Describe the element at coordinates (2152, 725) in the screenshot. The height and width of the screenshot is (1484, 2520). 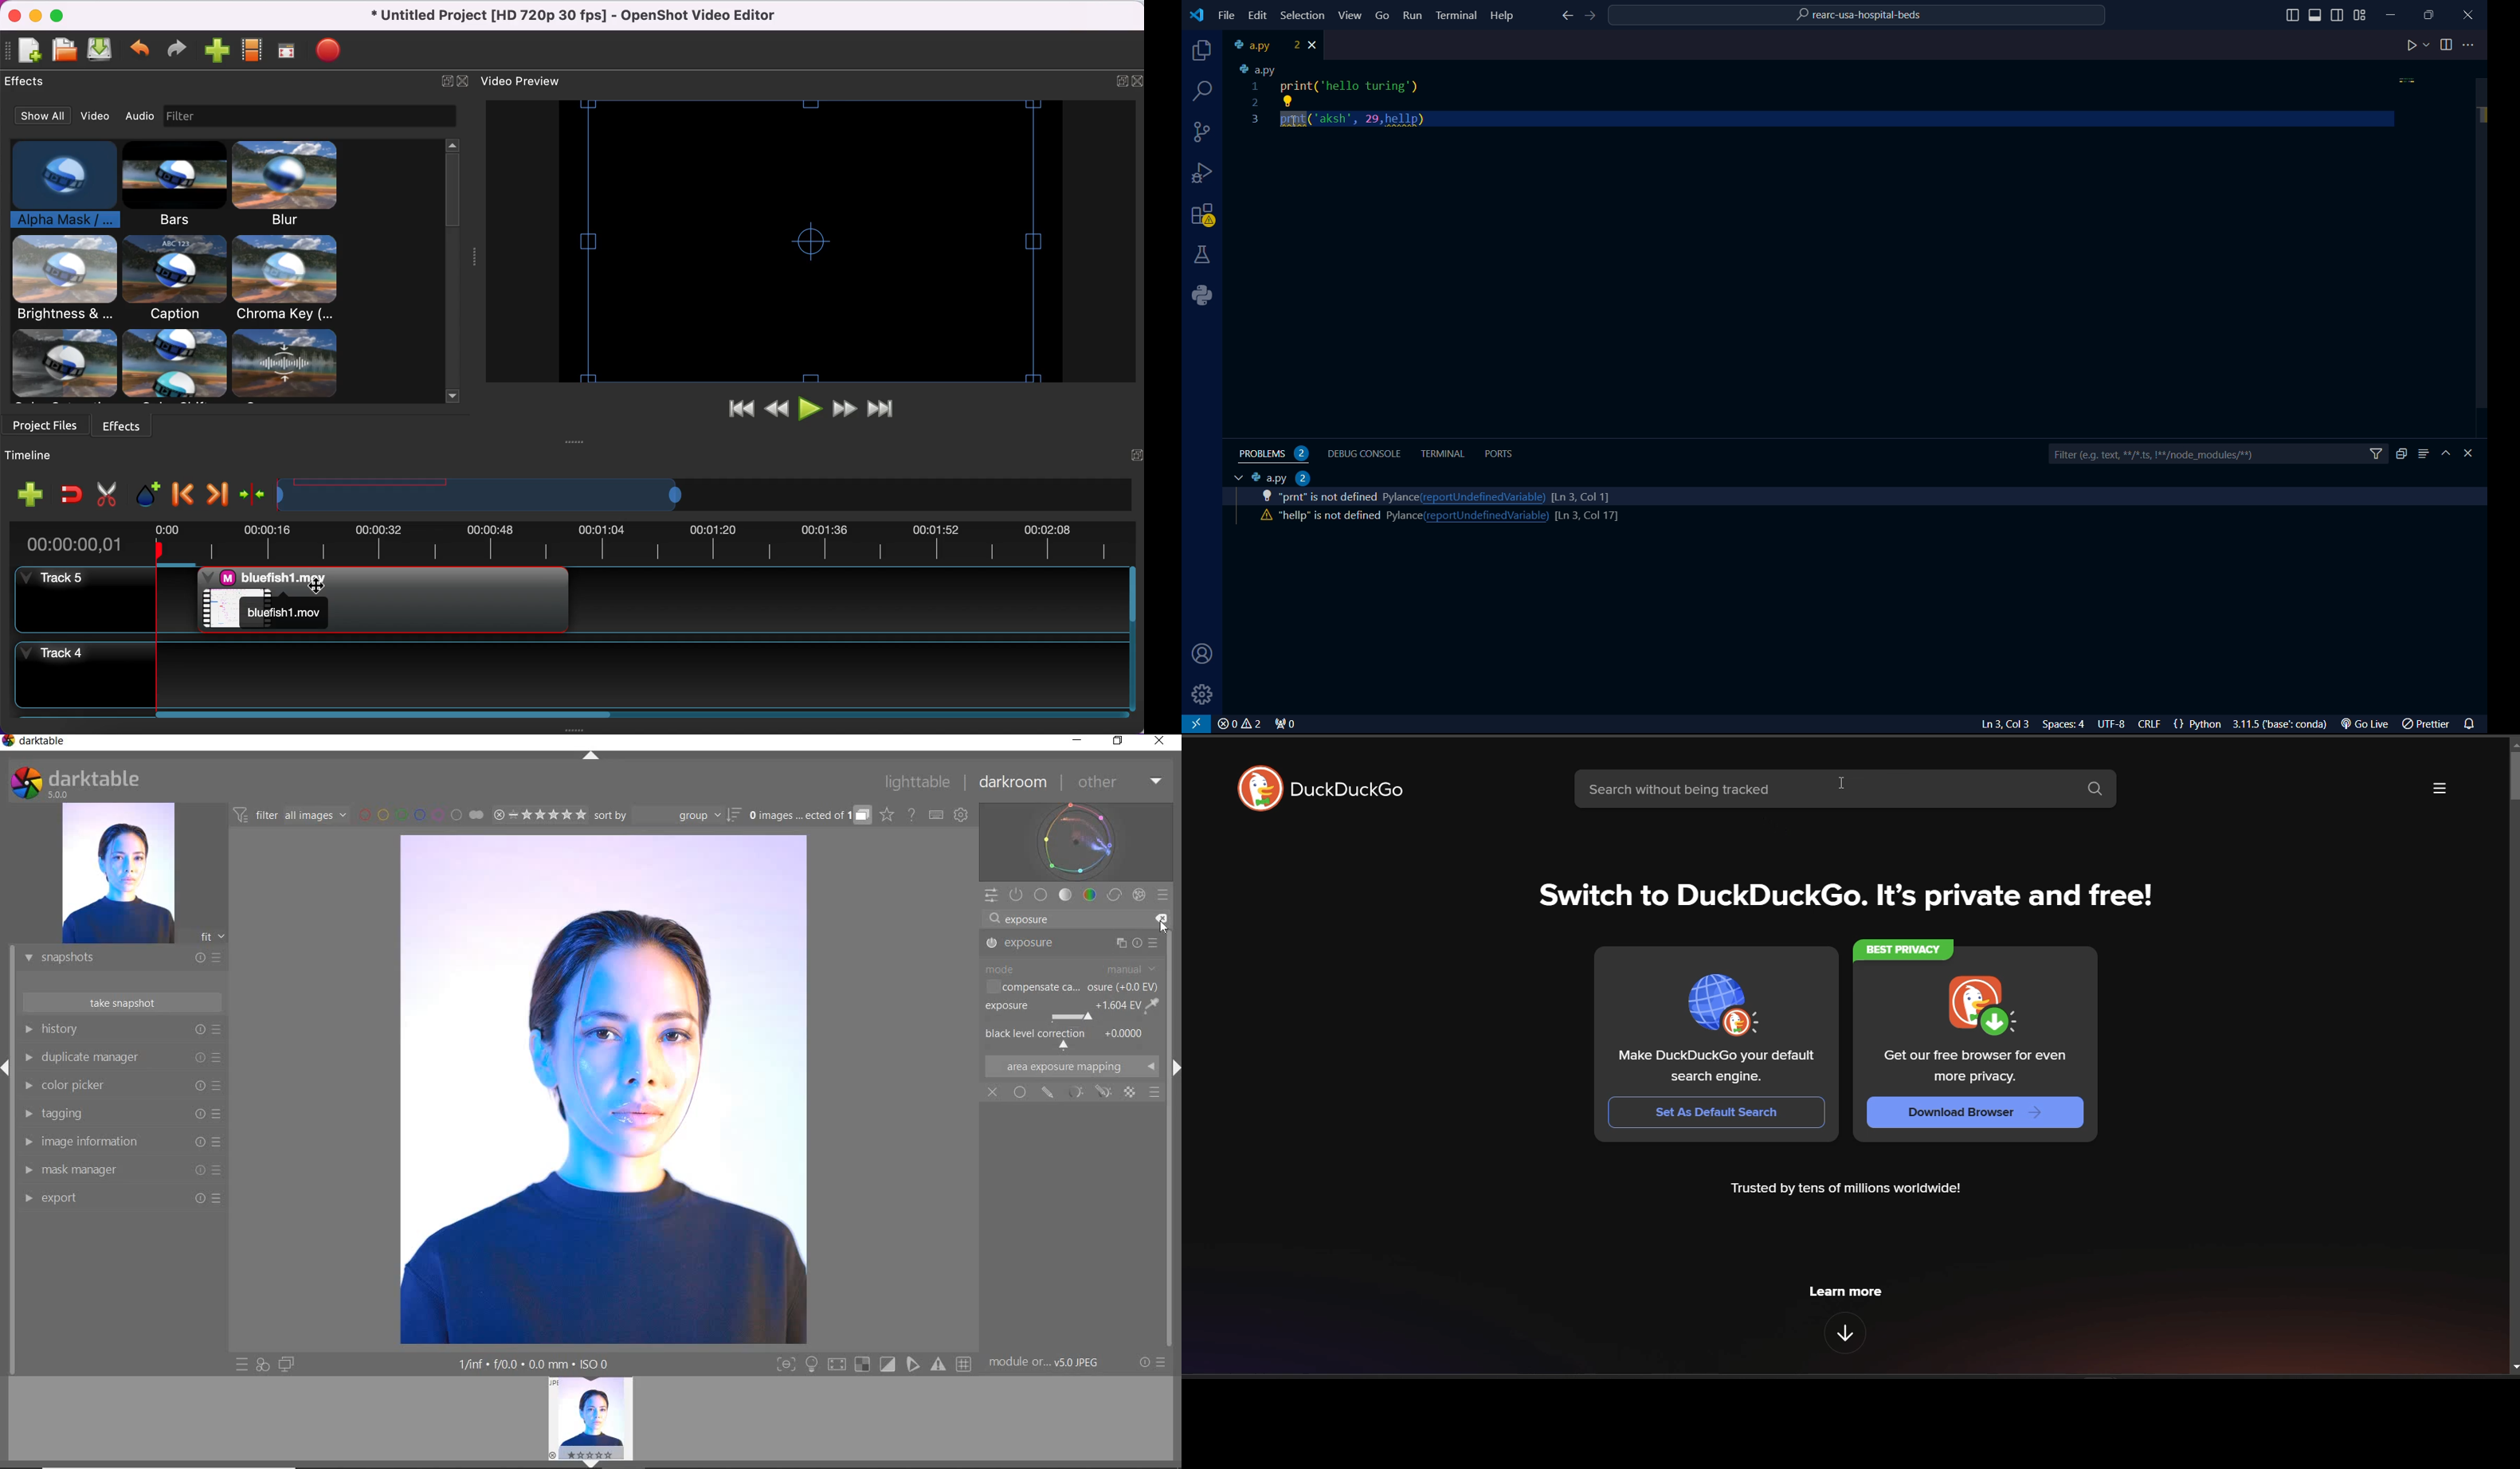
I see `CRLF` at that location.